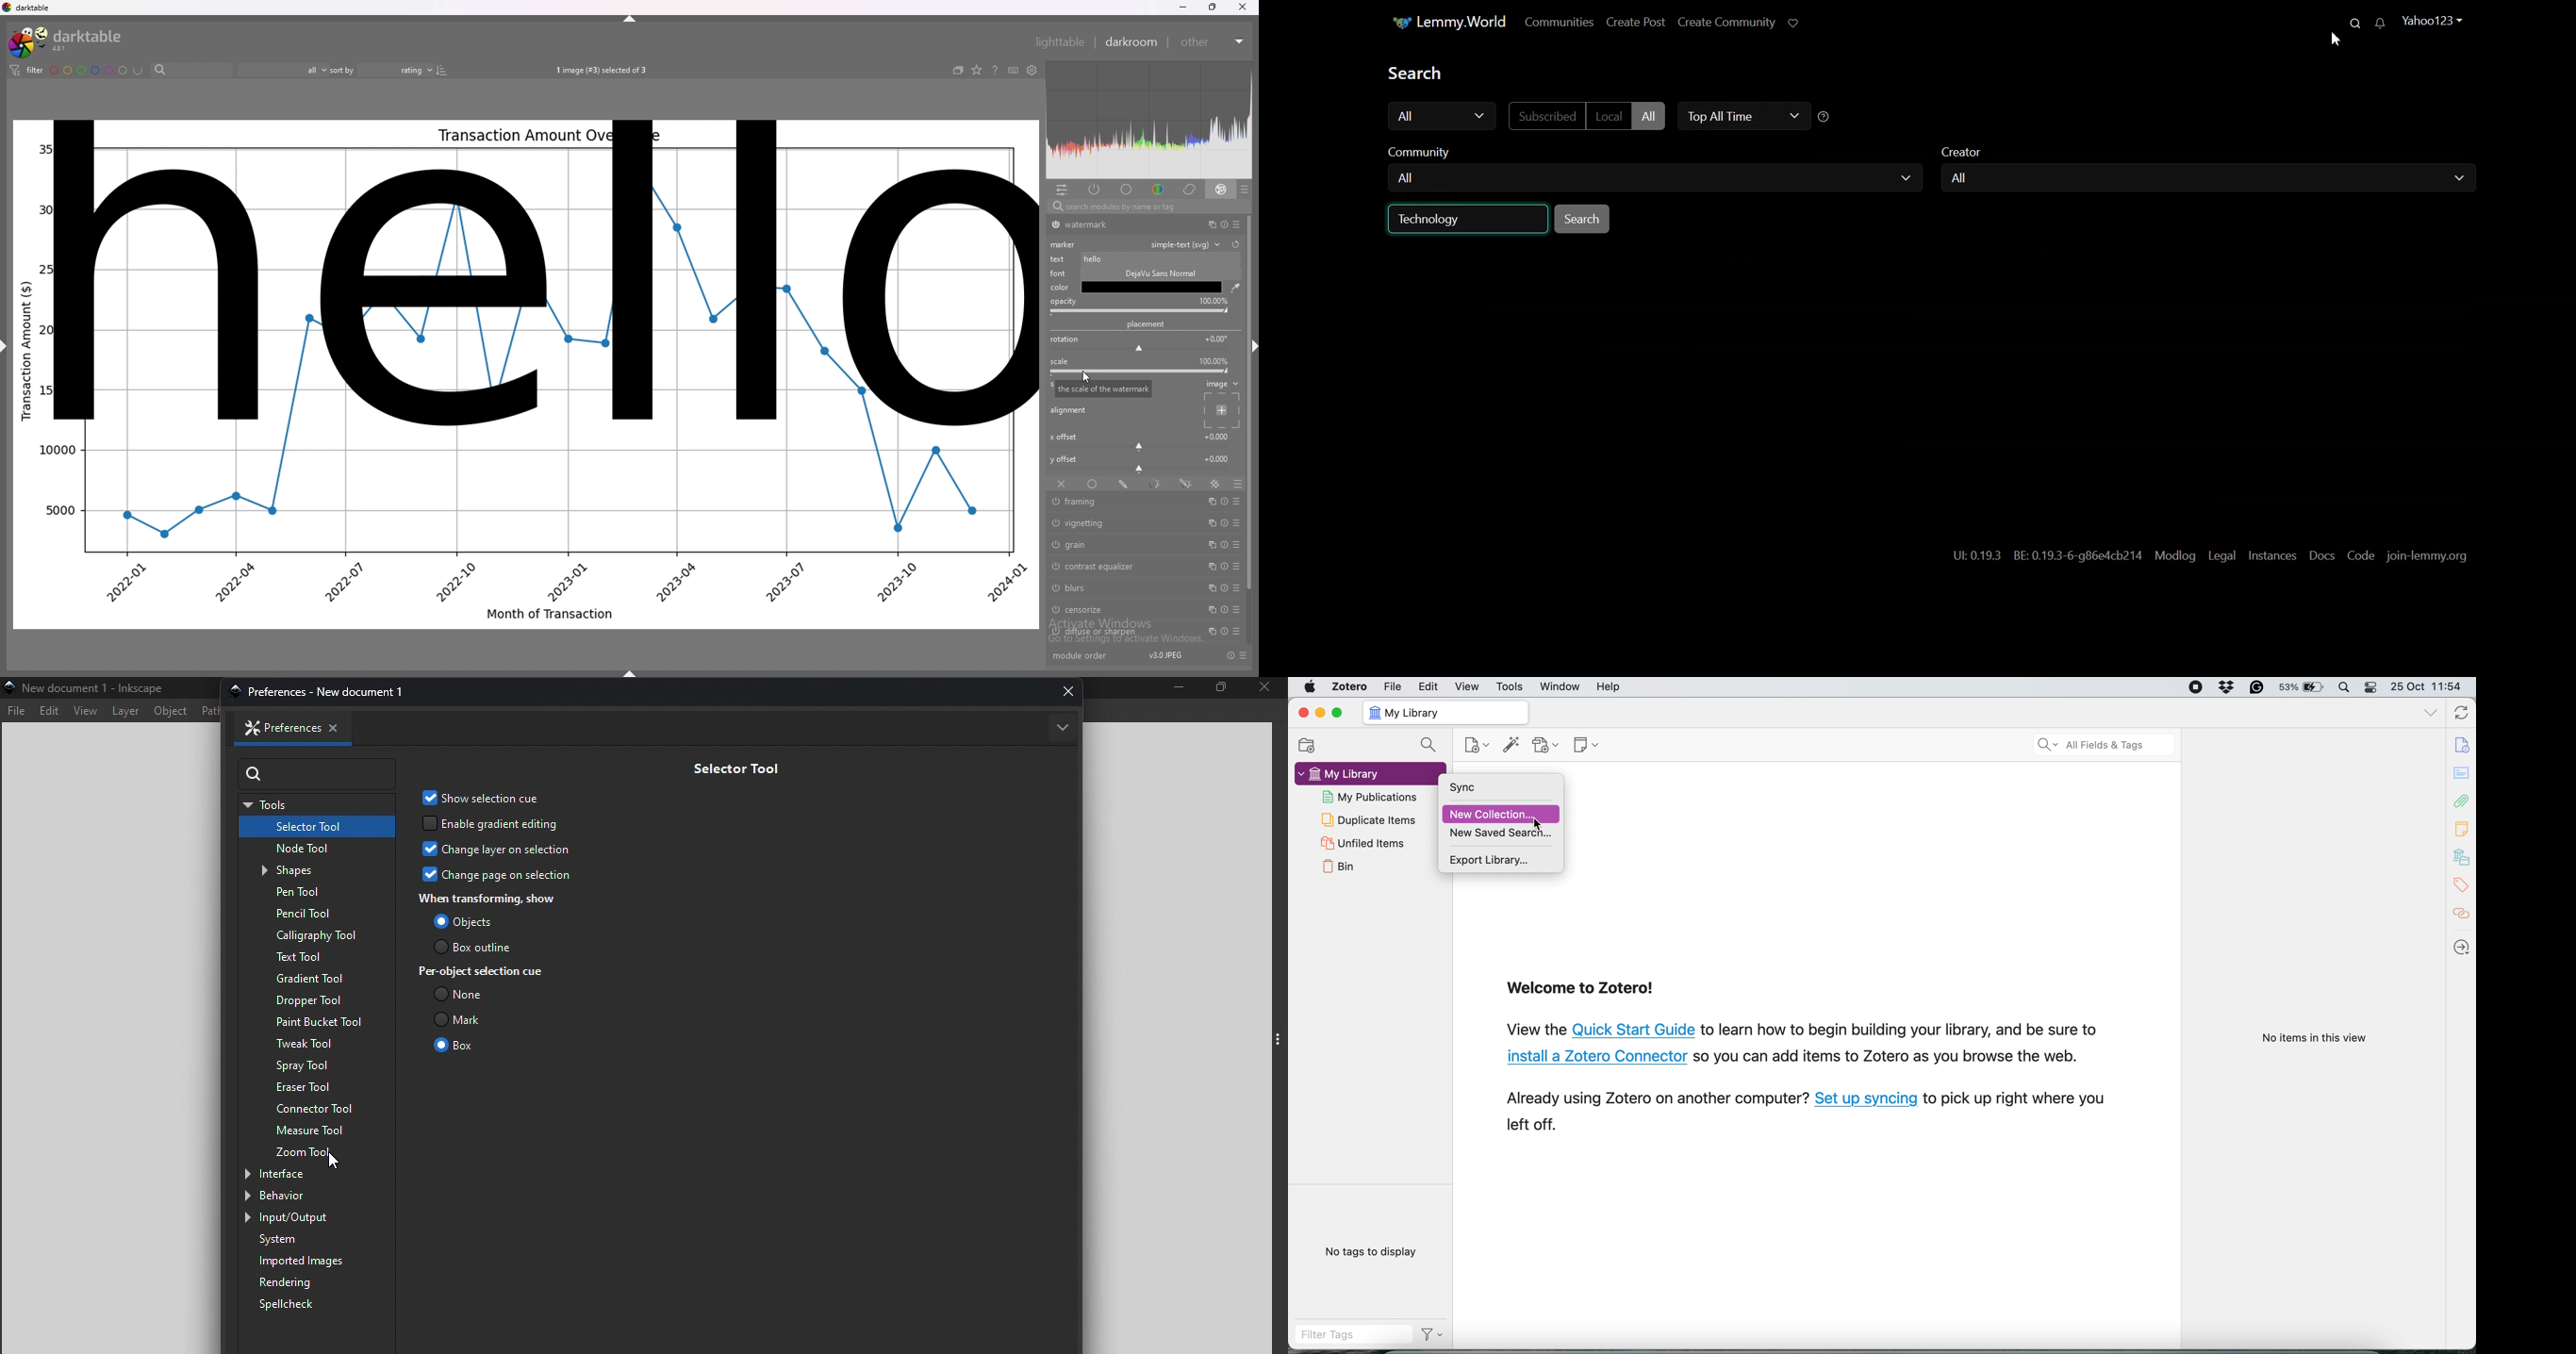 Image resolution: width=2576 pixels, height=1372 pixels. I want to click on watermarked text, so click(531, 273).